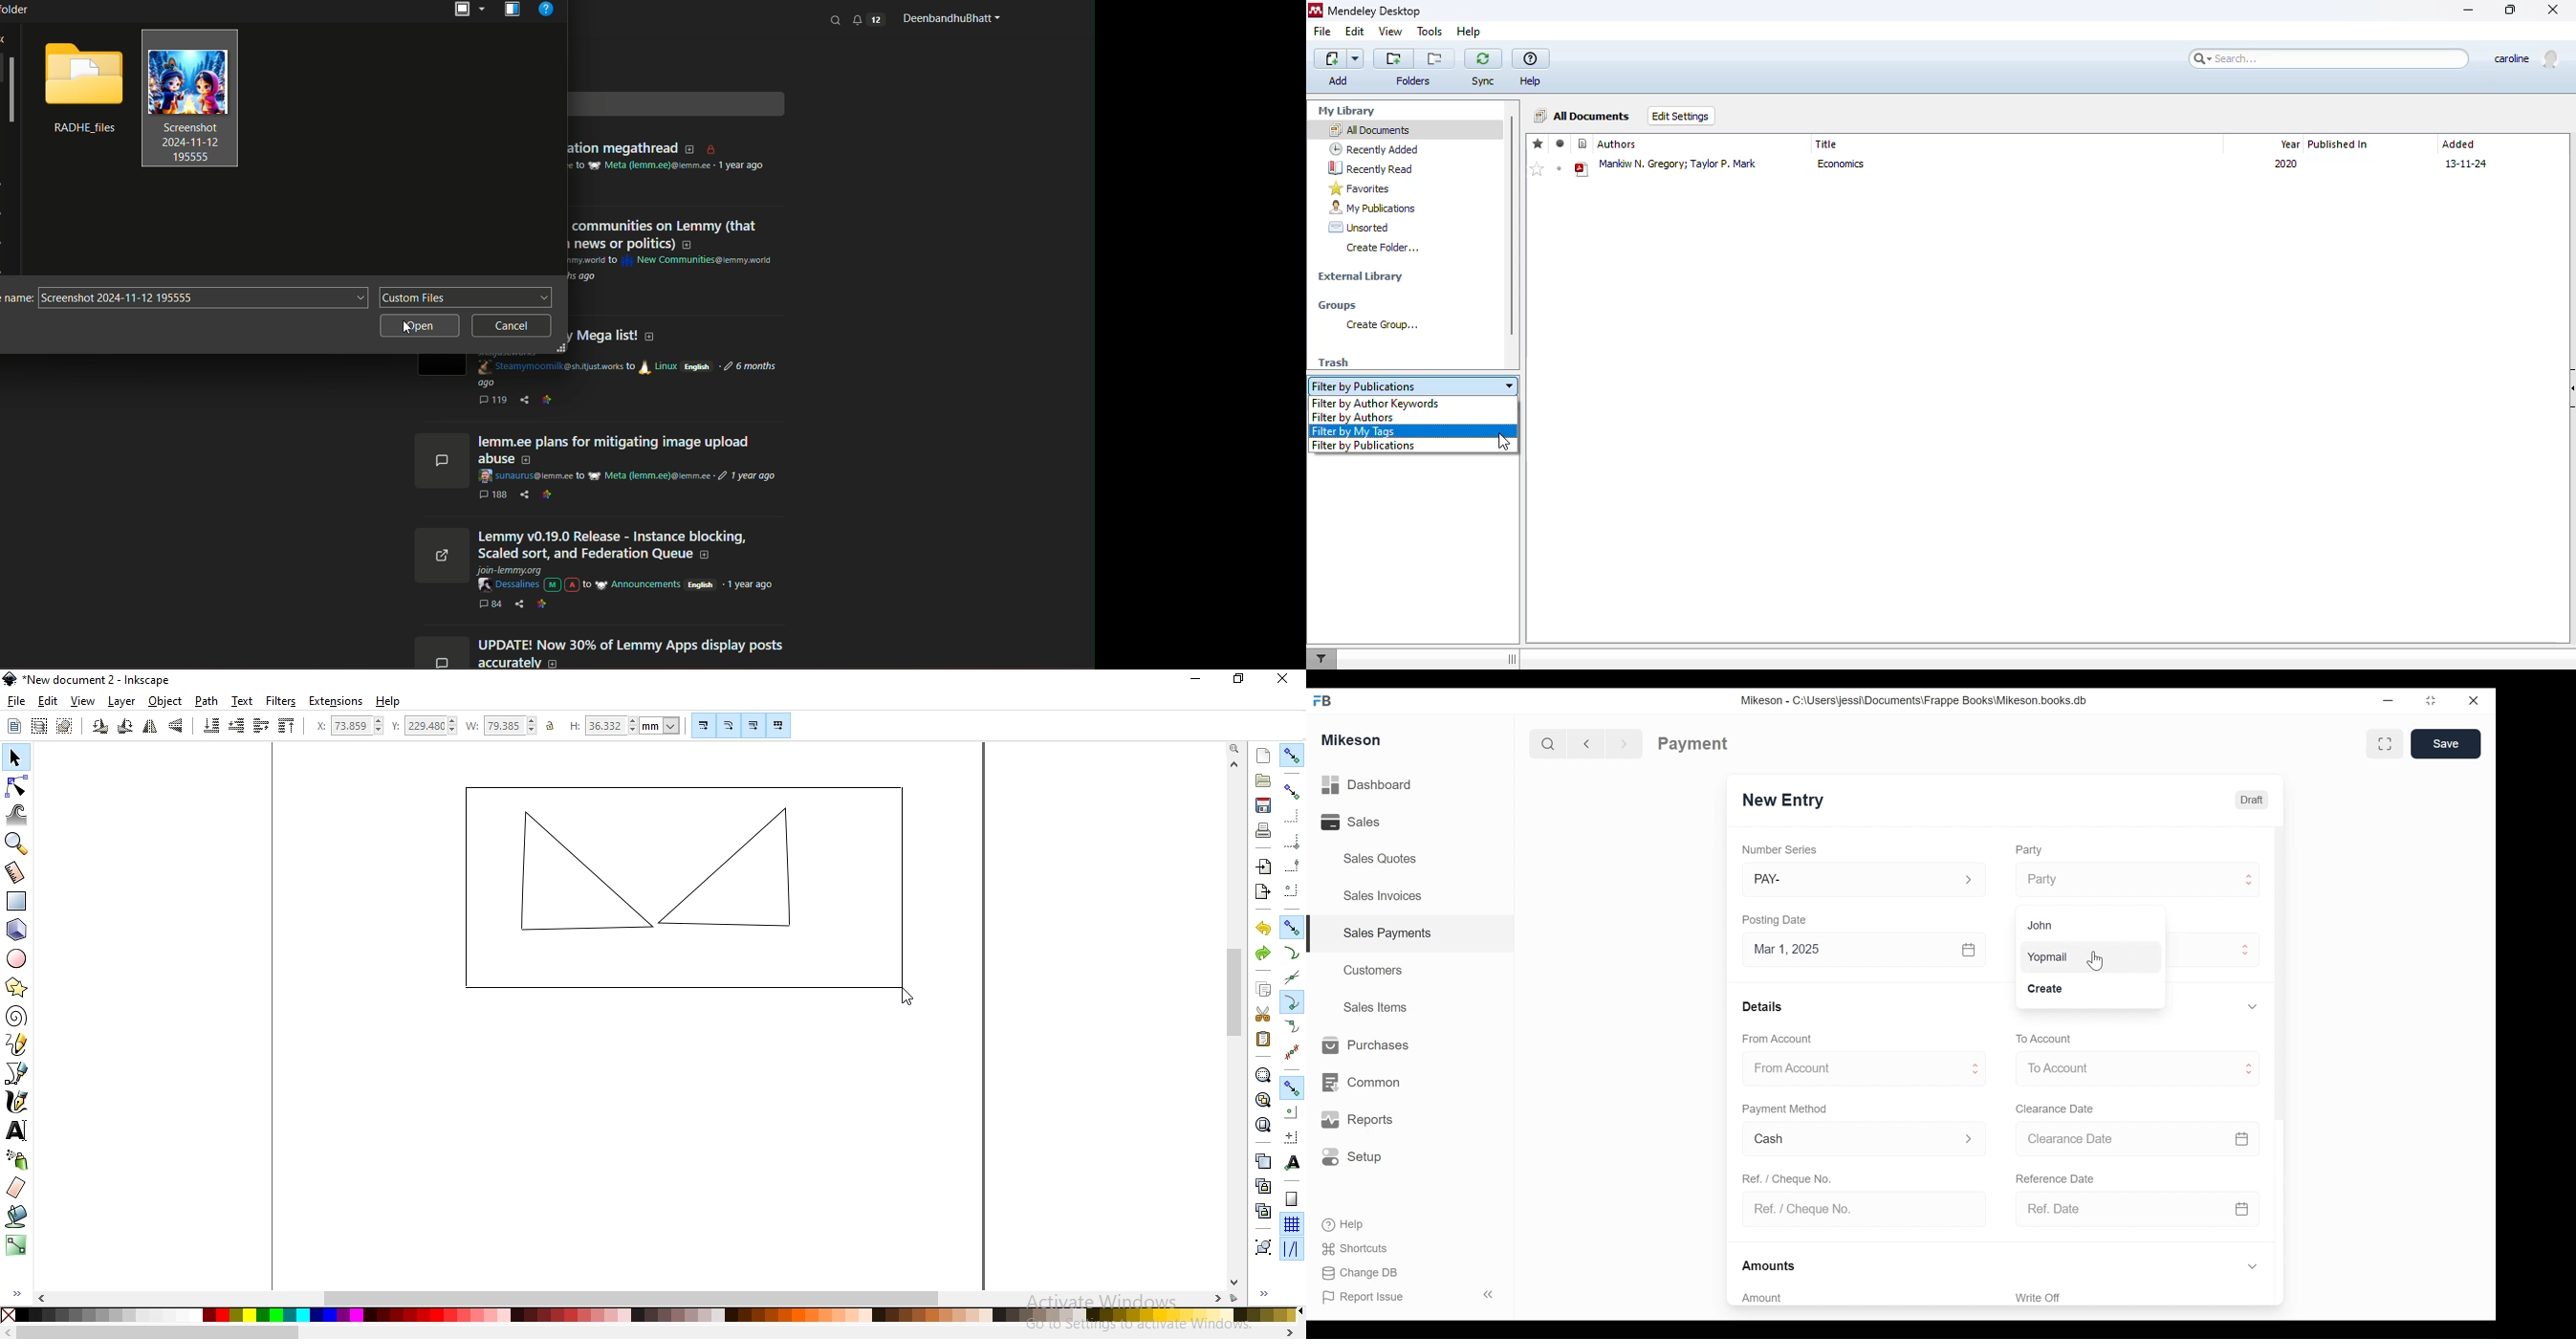 This screenshot has height=1344, width=2576. Describe the element at coordinates (20, 900) in the screenshot. I see `create rectangle and squares` at that location.